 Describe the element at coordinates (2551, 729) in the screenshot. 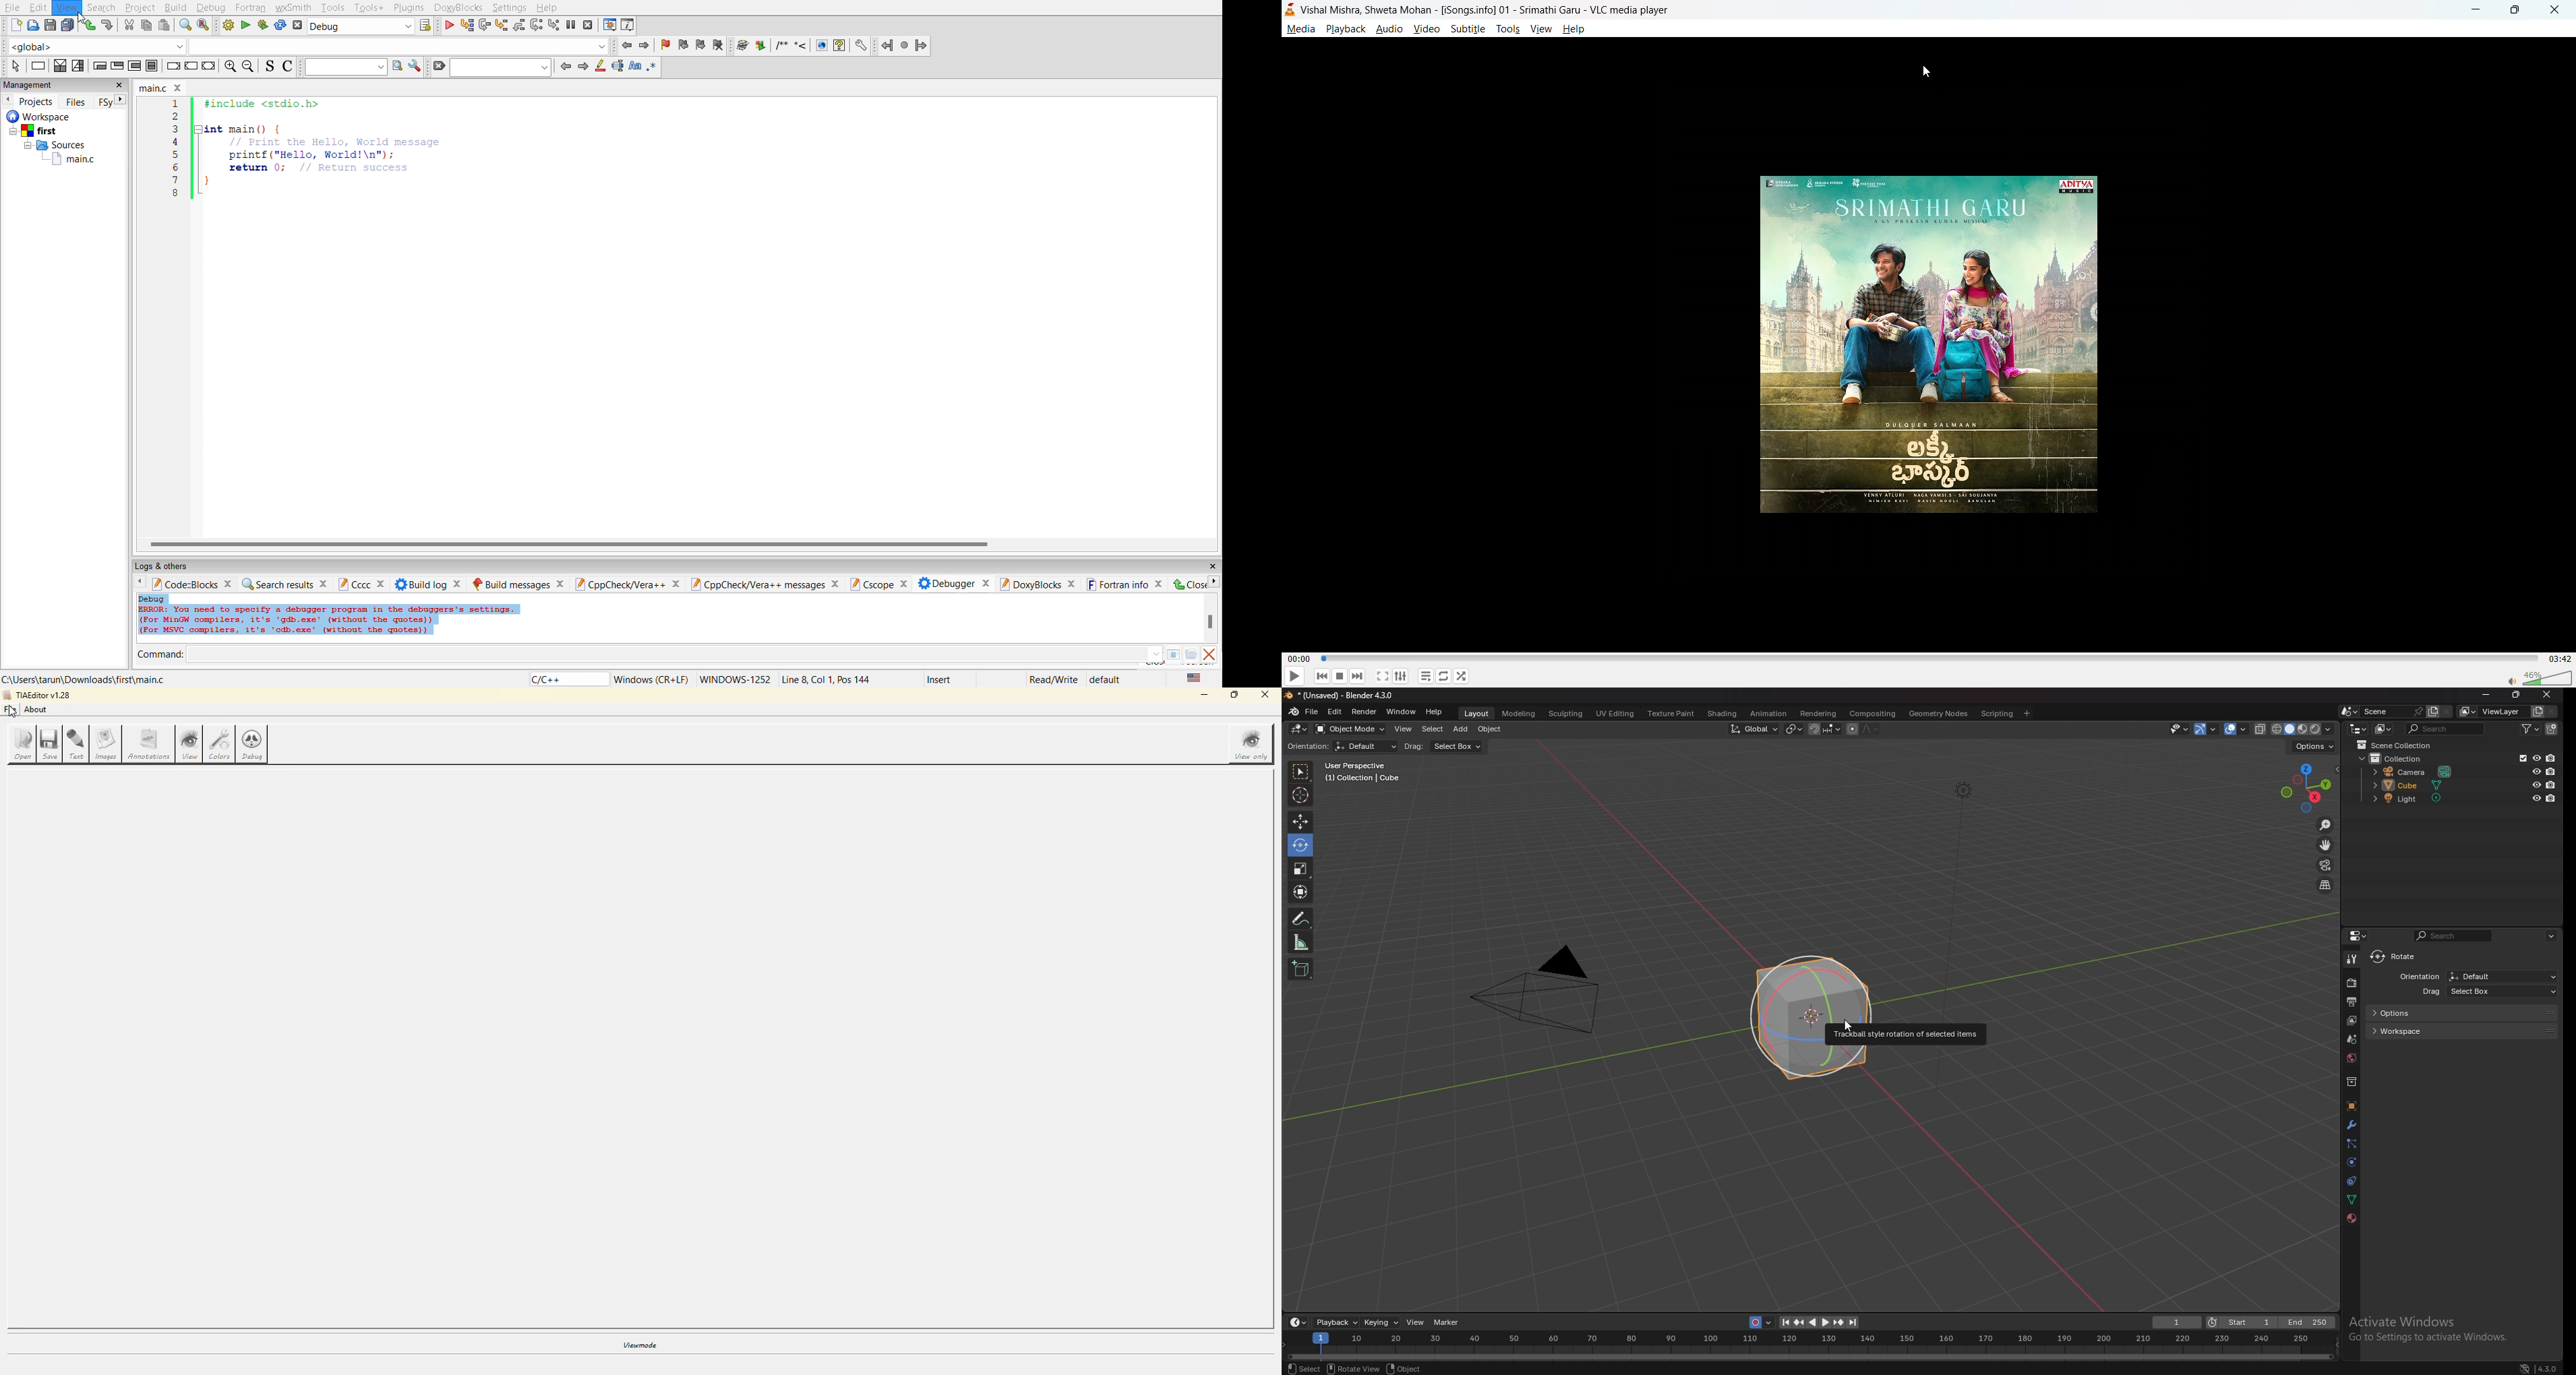

I see `add collection` at that location.